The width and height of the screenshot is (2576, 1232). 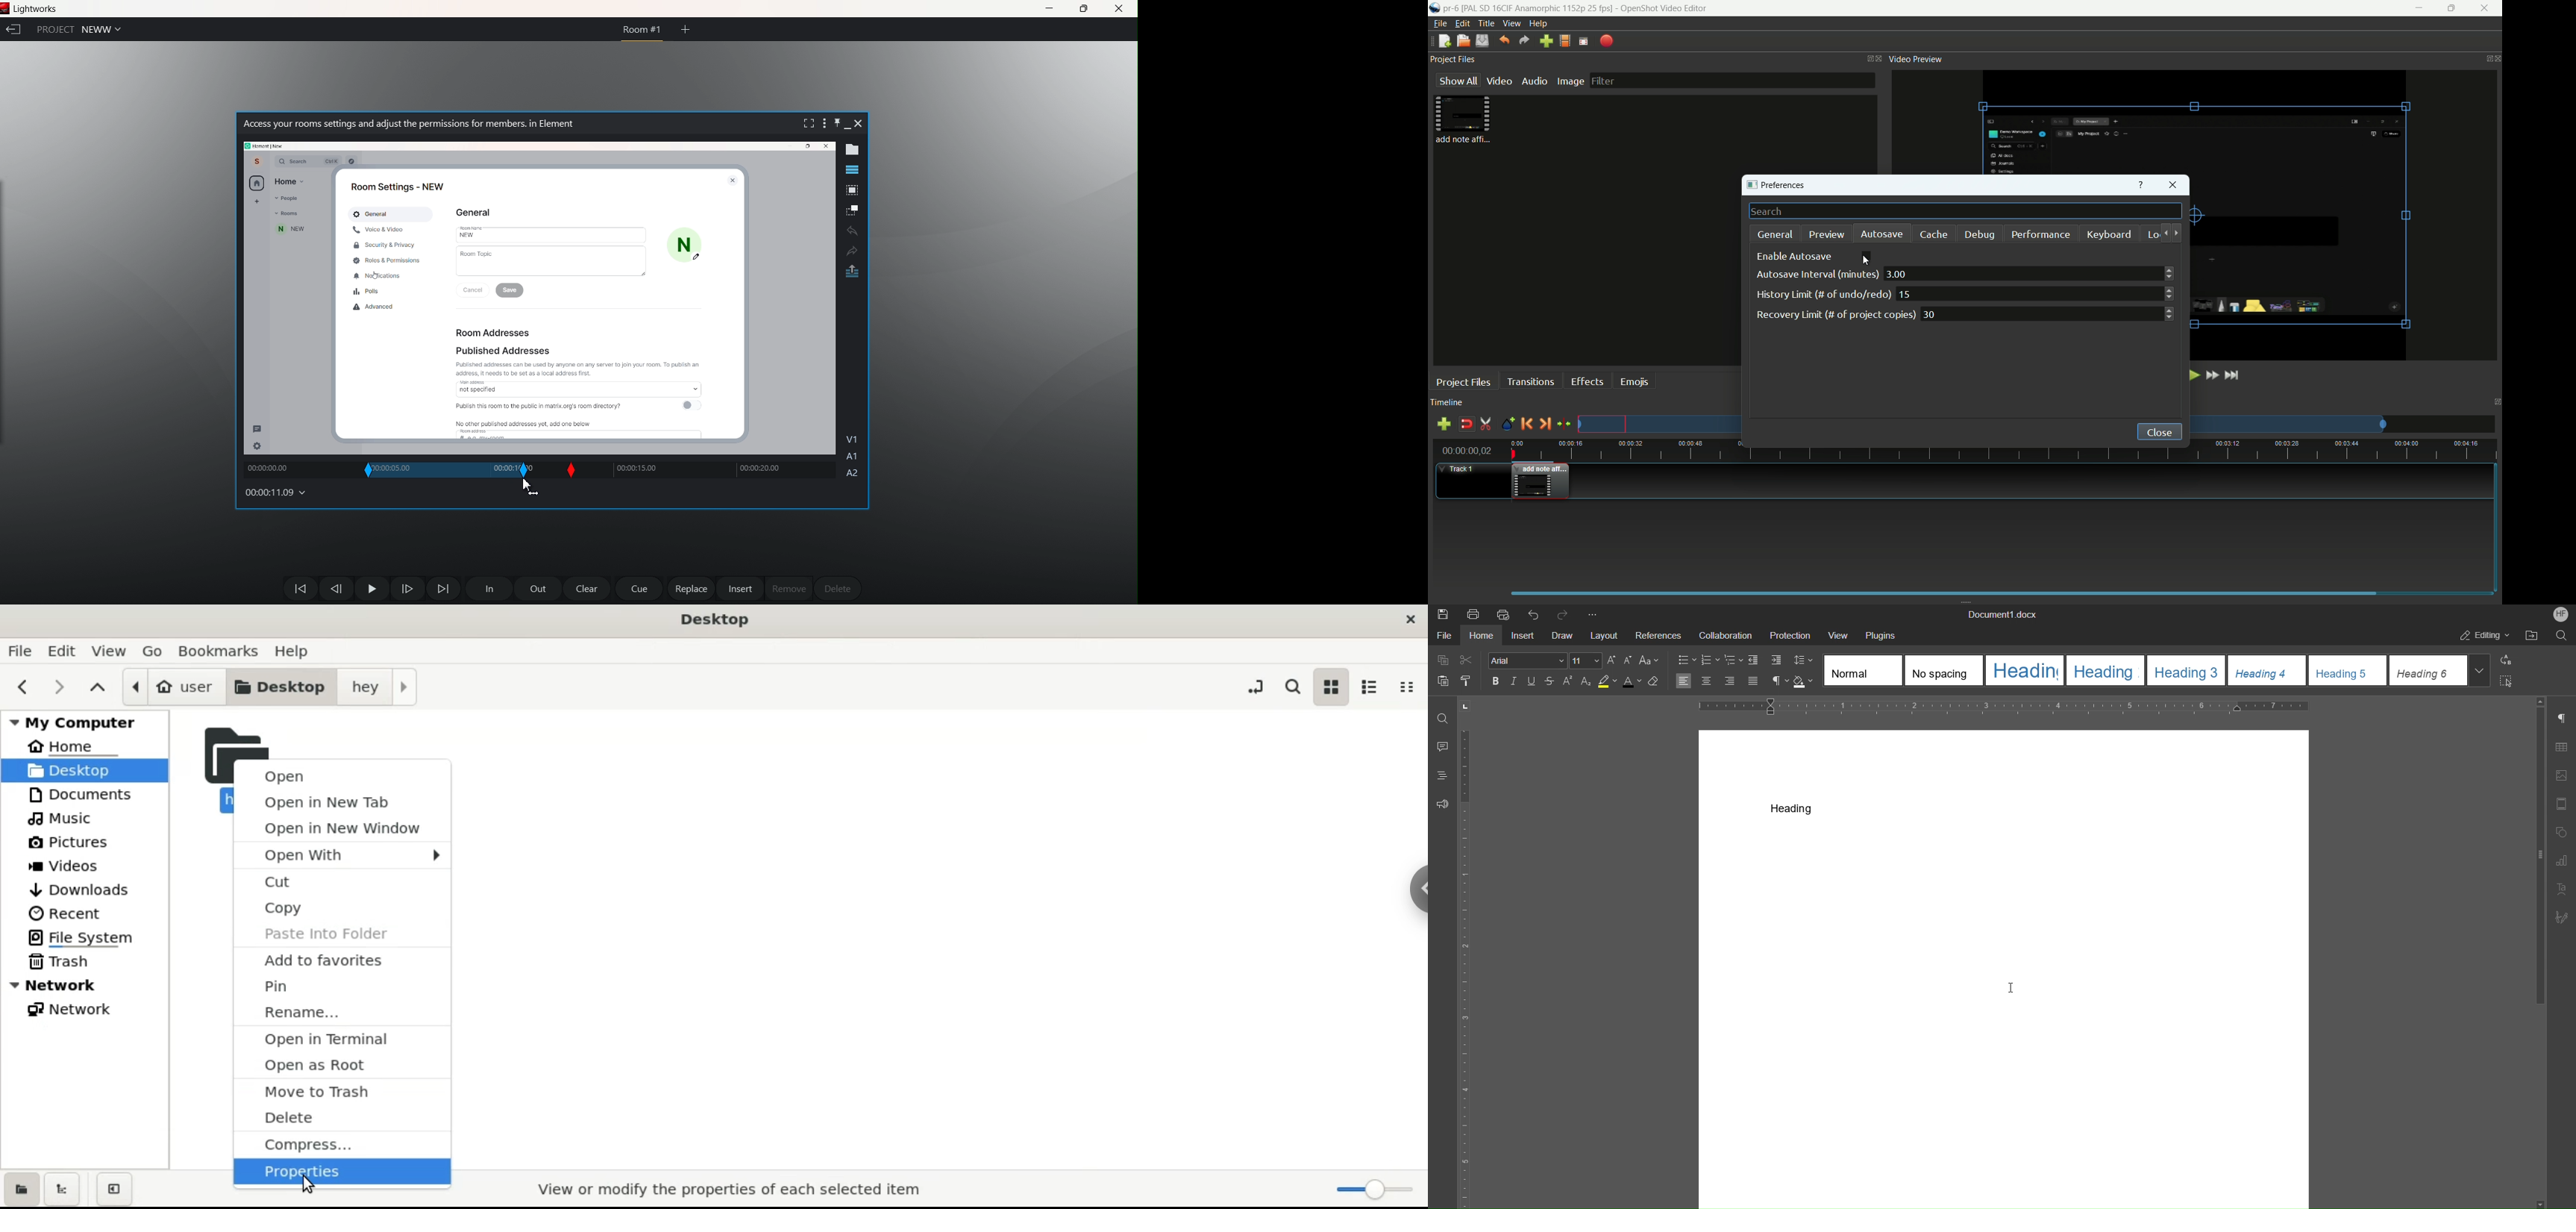 What do you see at coordinates (2108, 233) in the screenshot?
I see `keyboard` at bounding box center [2108, 233].